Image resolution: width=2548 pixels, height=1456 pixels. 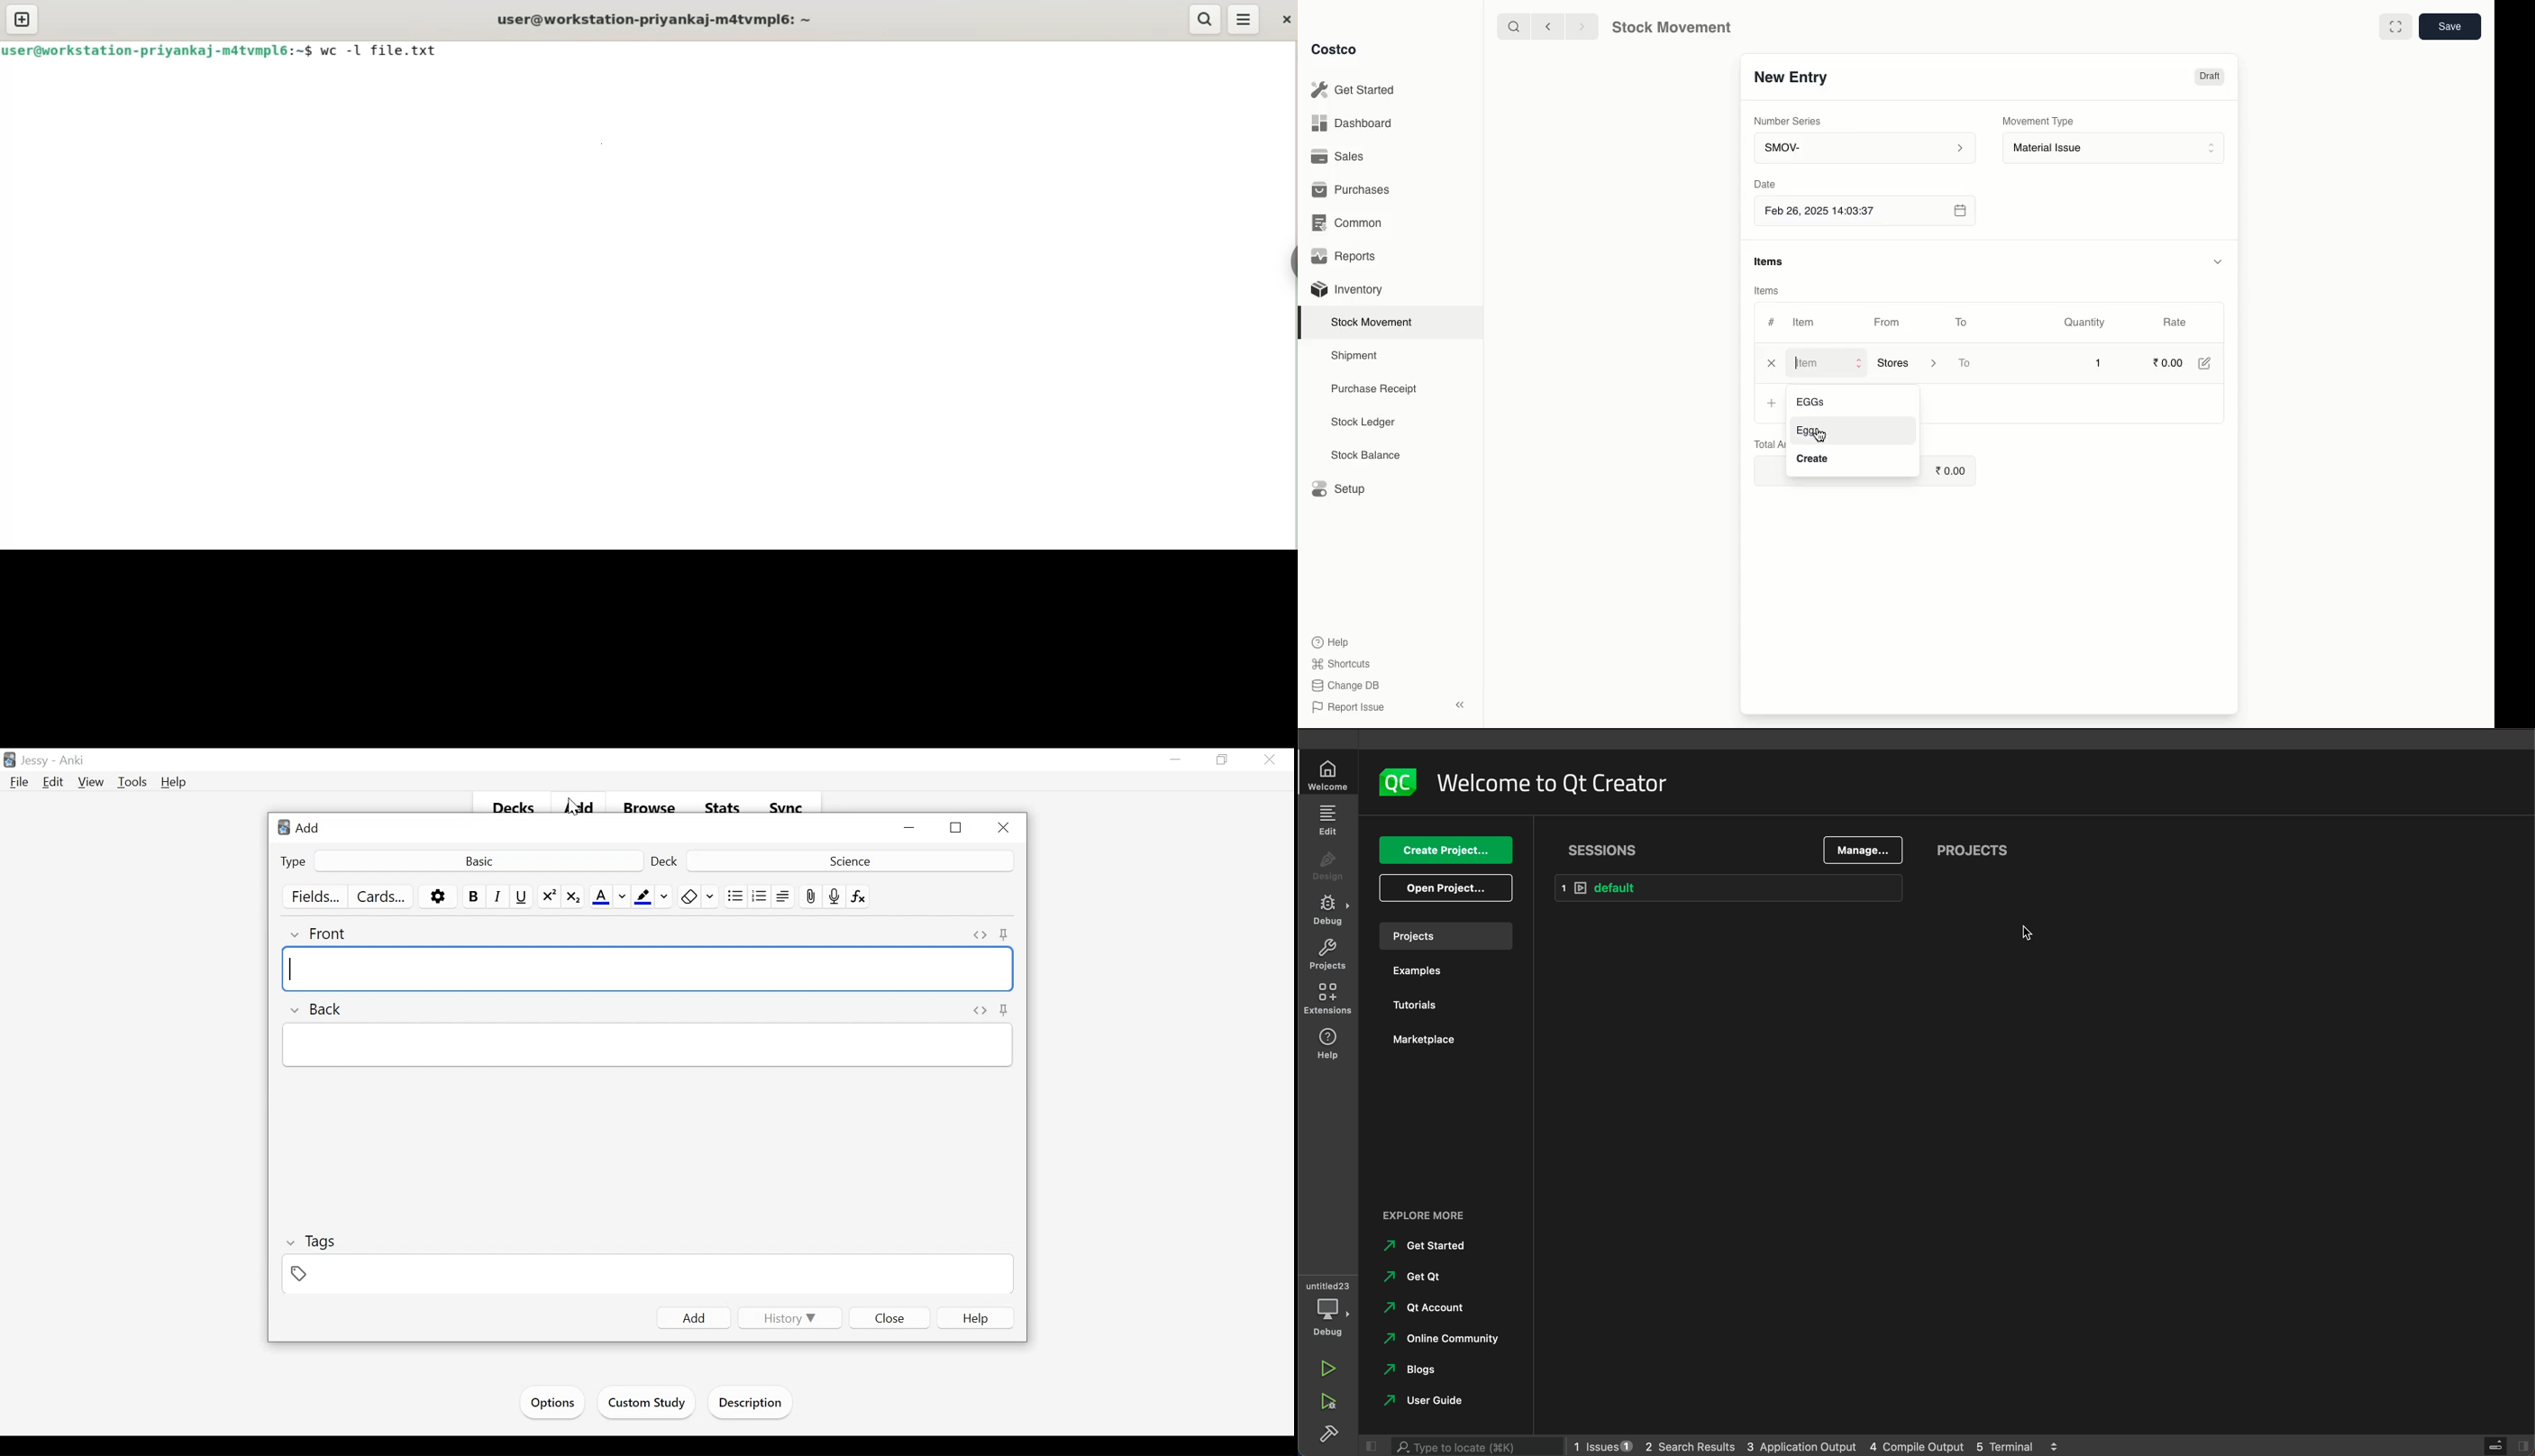 I want to click on Shipment, so click(x=1355, y=357).